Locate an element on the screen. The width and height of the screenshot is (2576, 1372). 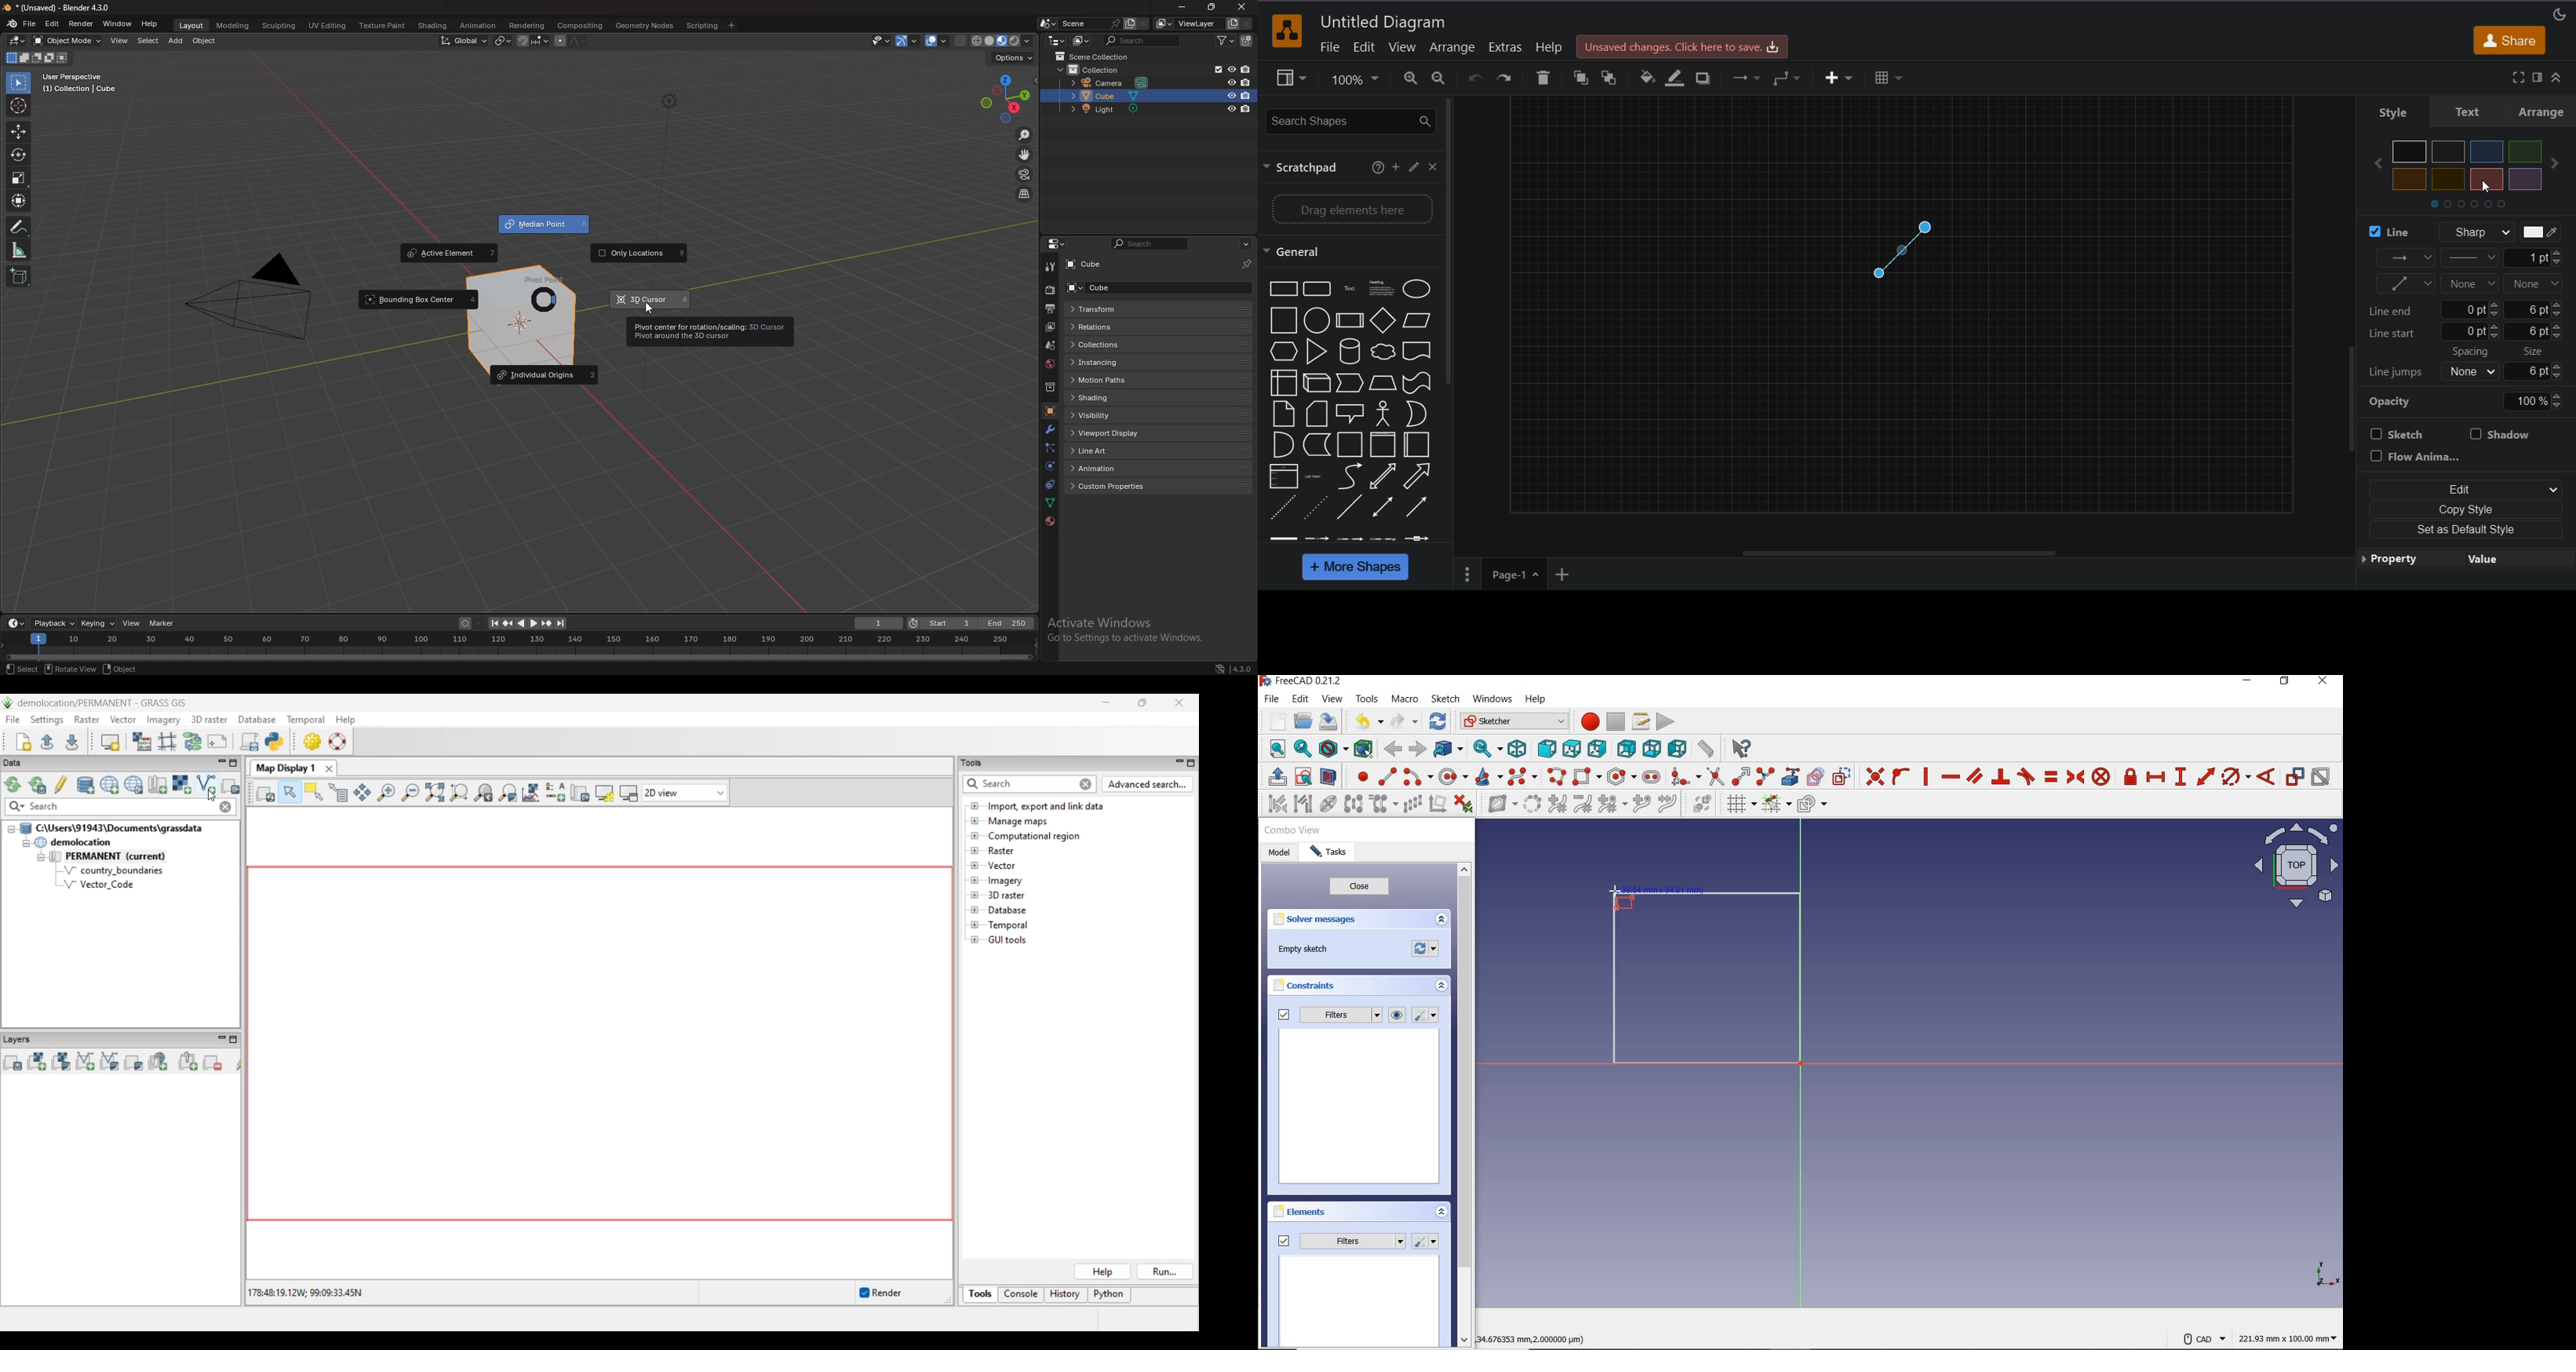
only locations is located at coordinates (639, 254).